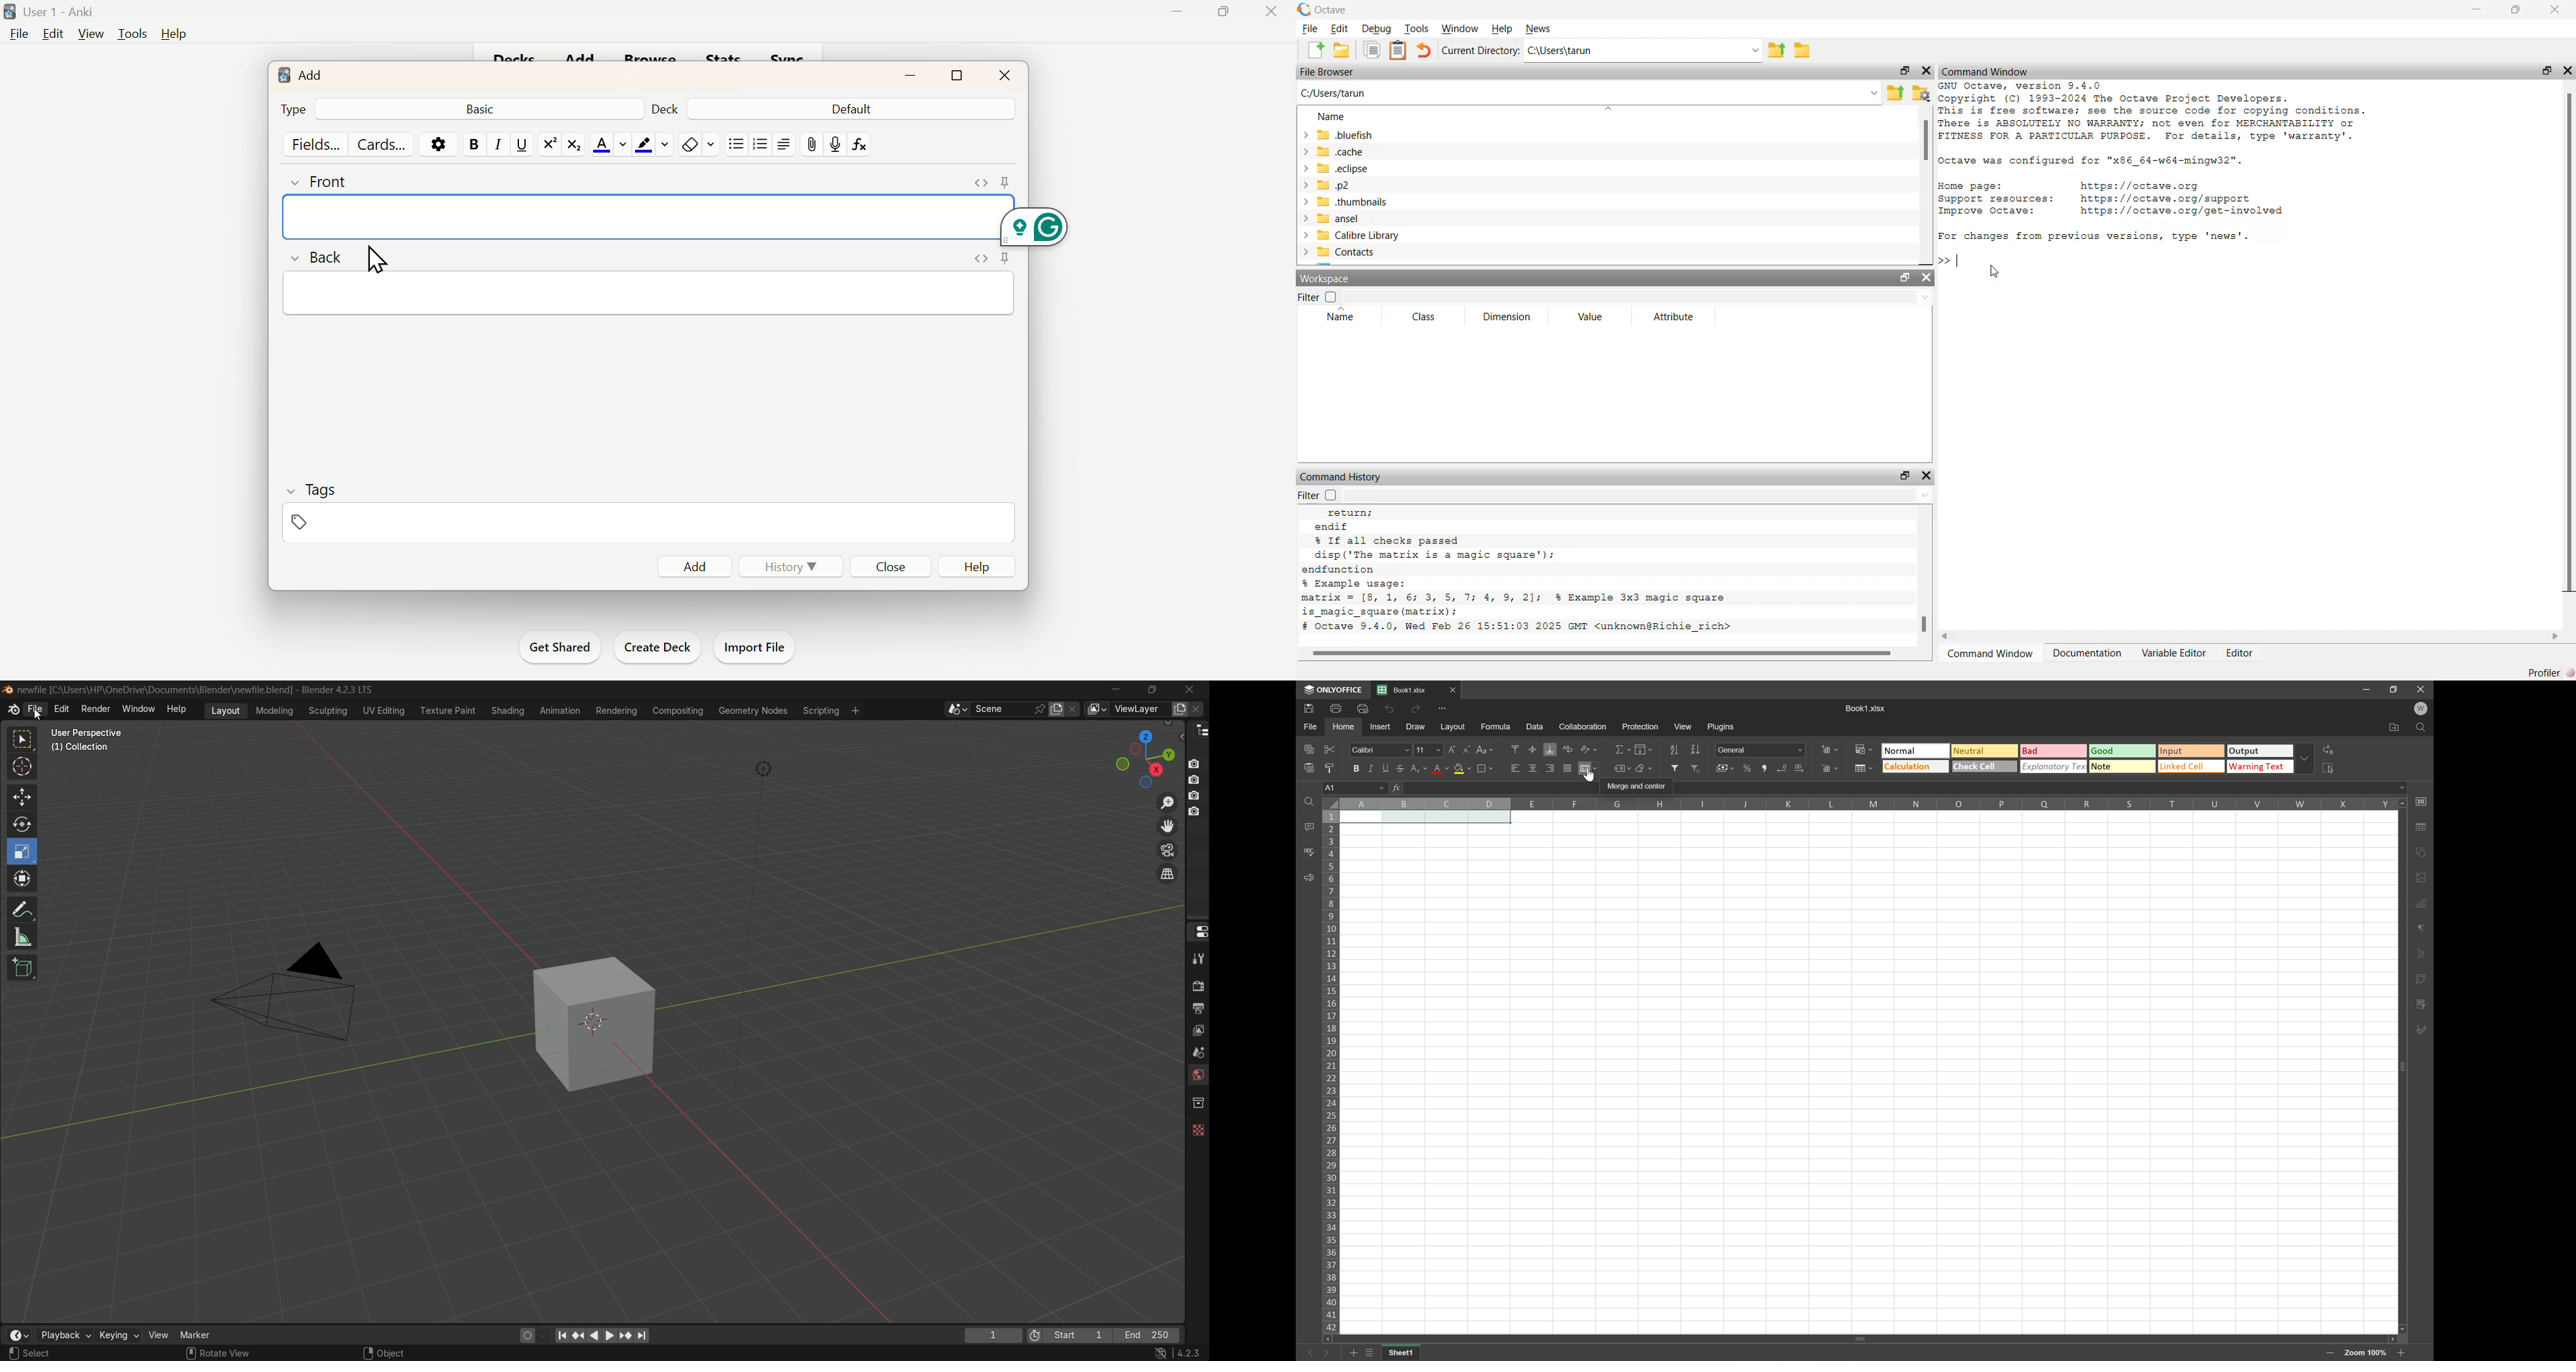 The height and width of the screenshot is (1372, 2576). What do you see at coordinates (887, 566) in the screenshot?
I see `Close` at bounding box center [887, 566].